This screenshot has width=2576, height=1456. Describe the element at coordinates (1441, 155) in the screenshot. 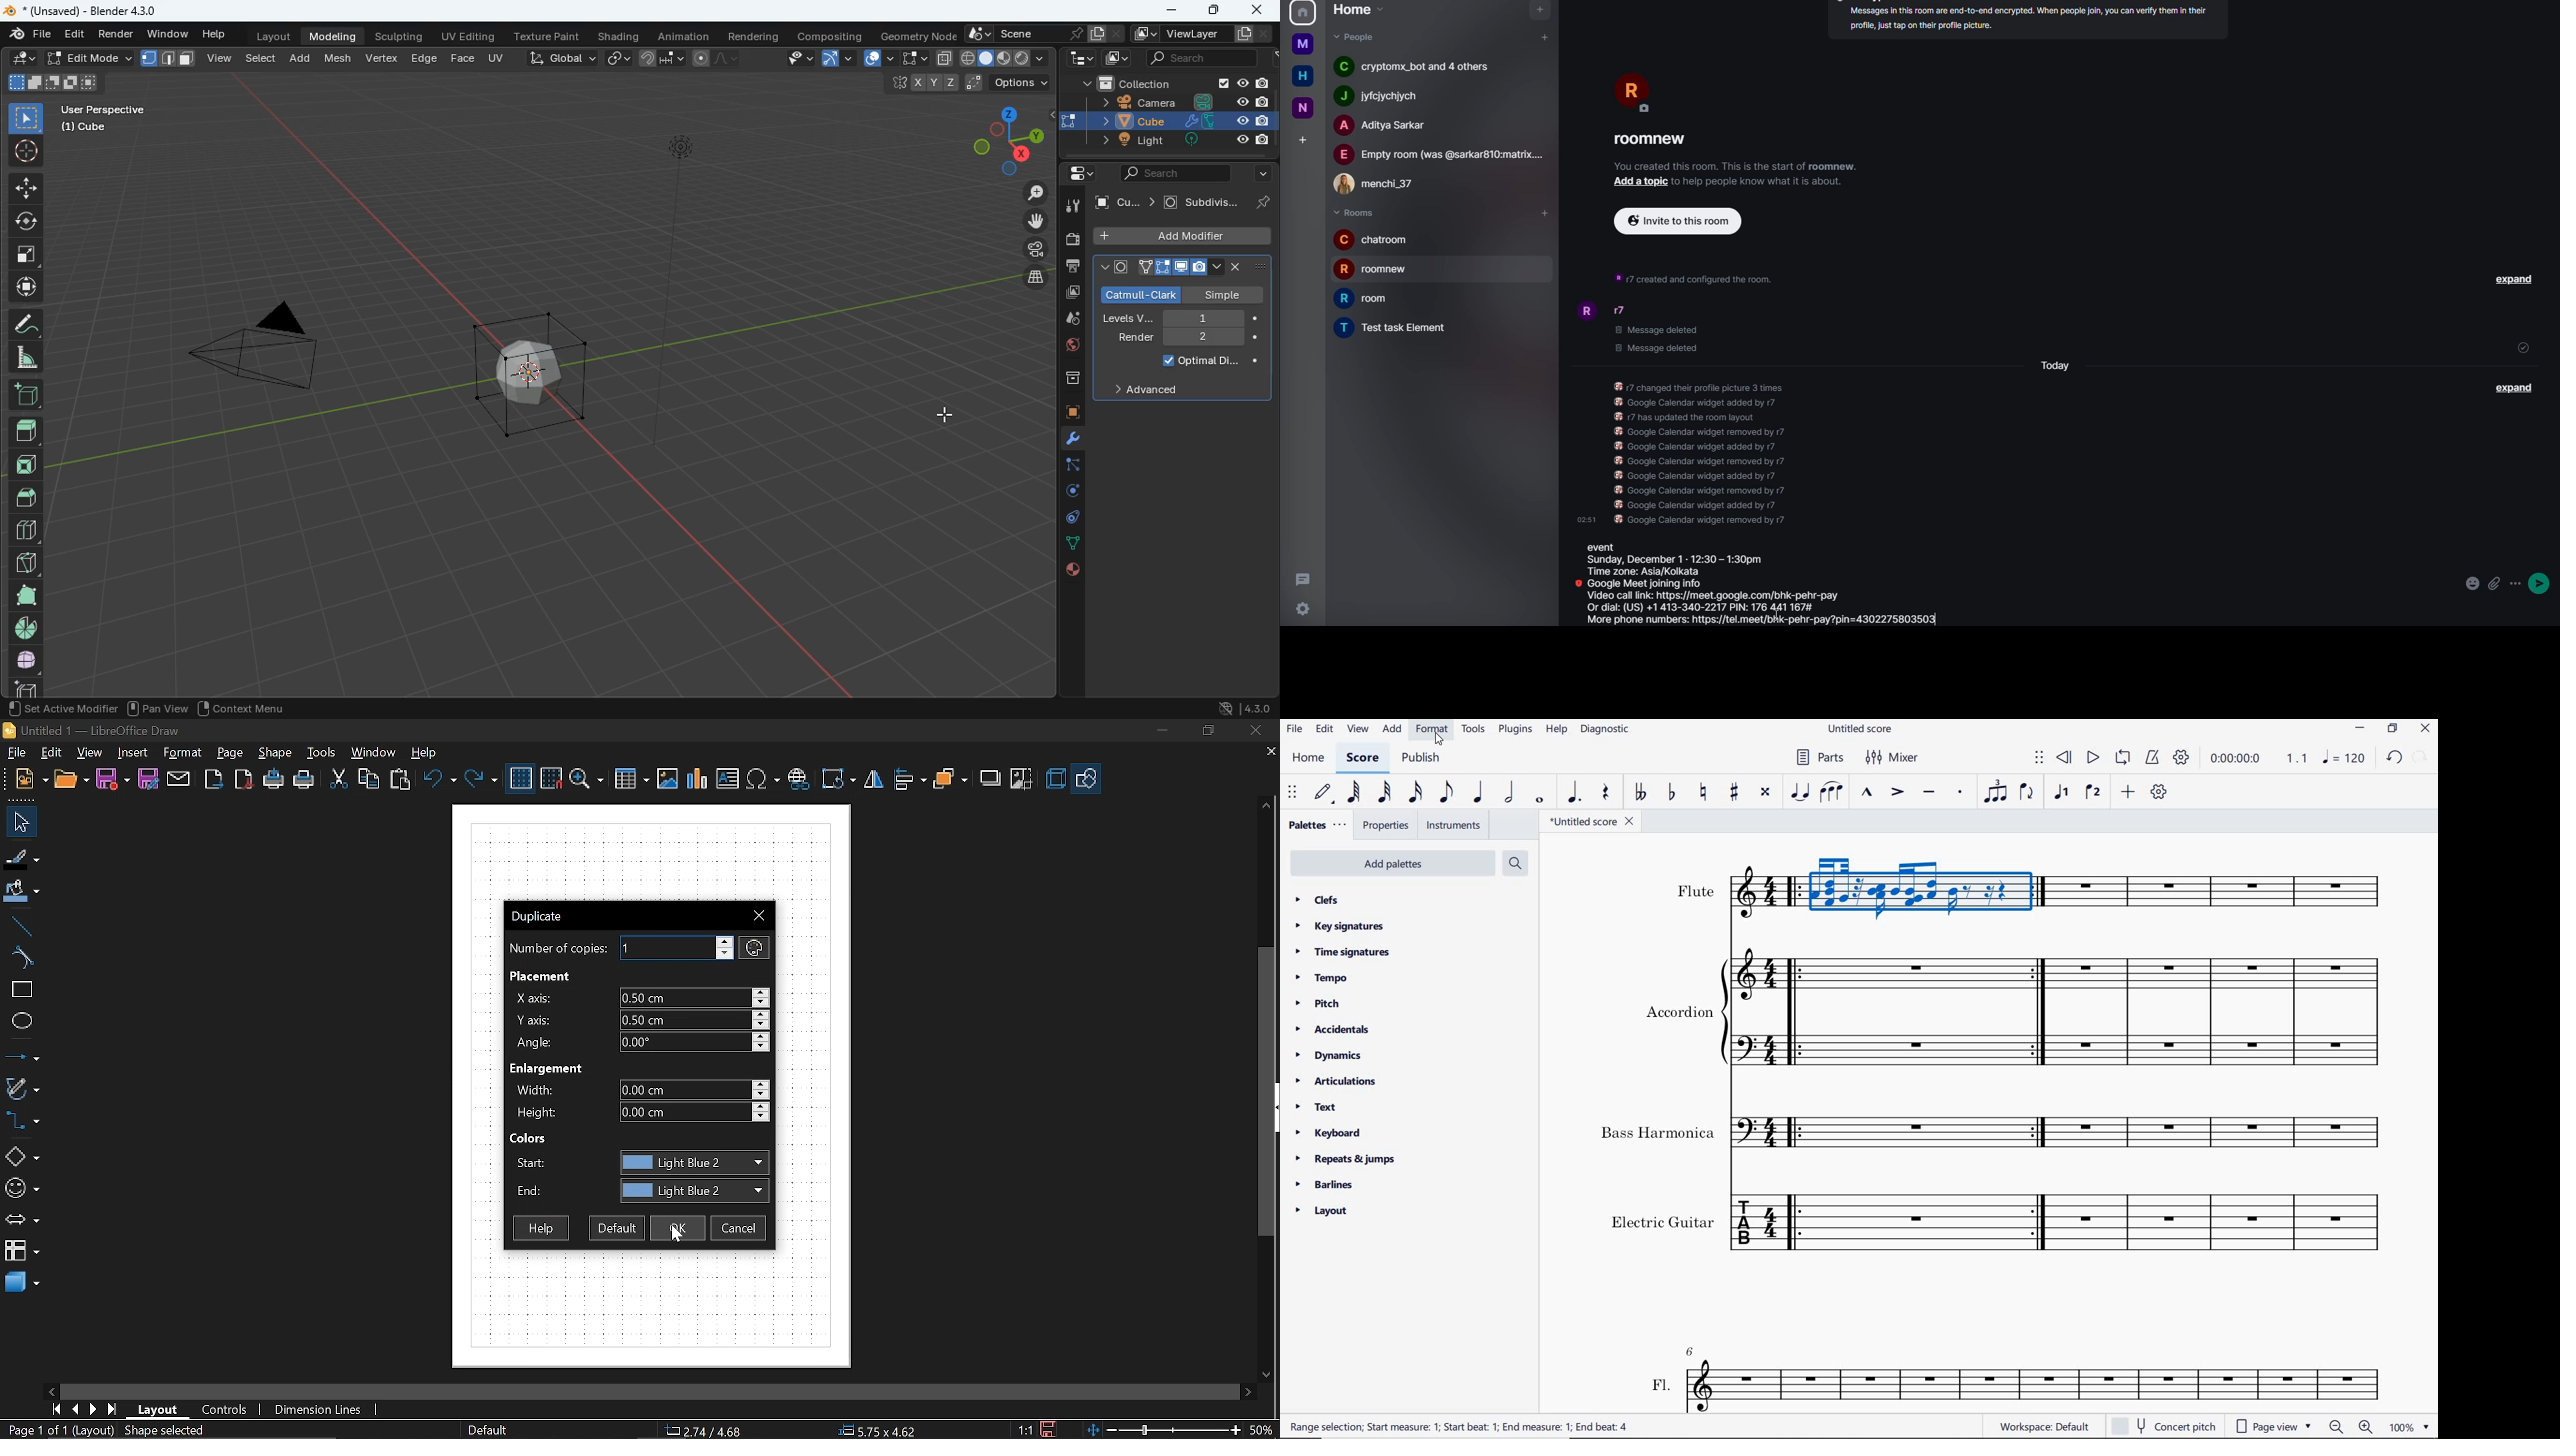

I see `people` at that location.